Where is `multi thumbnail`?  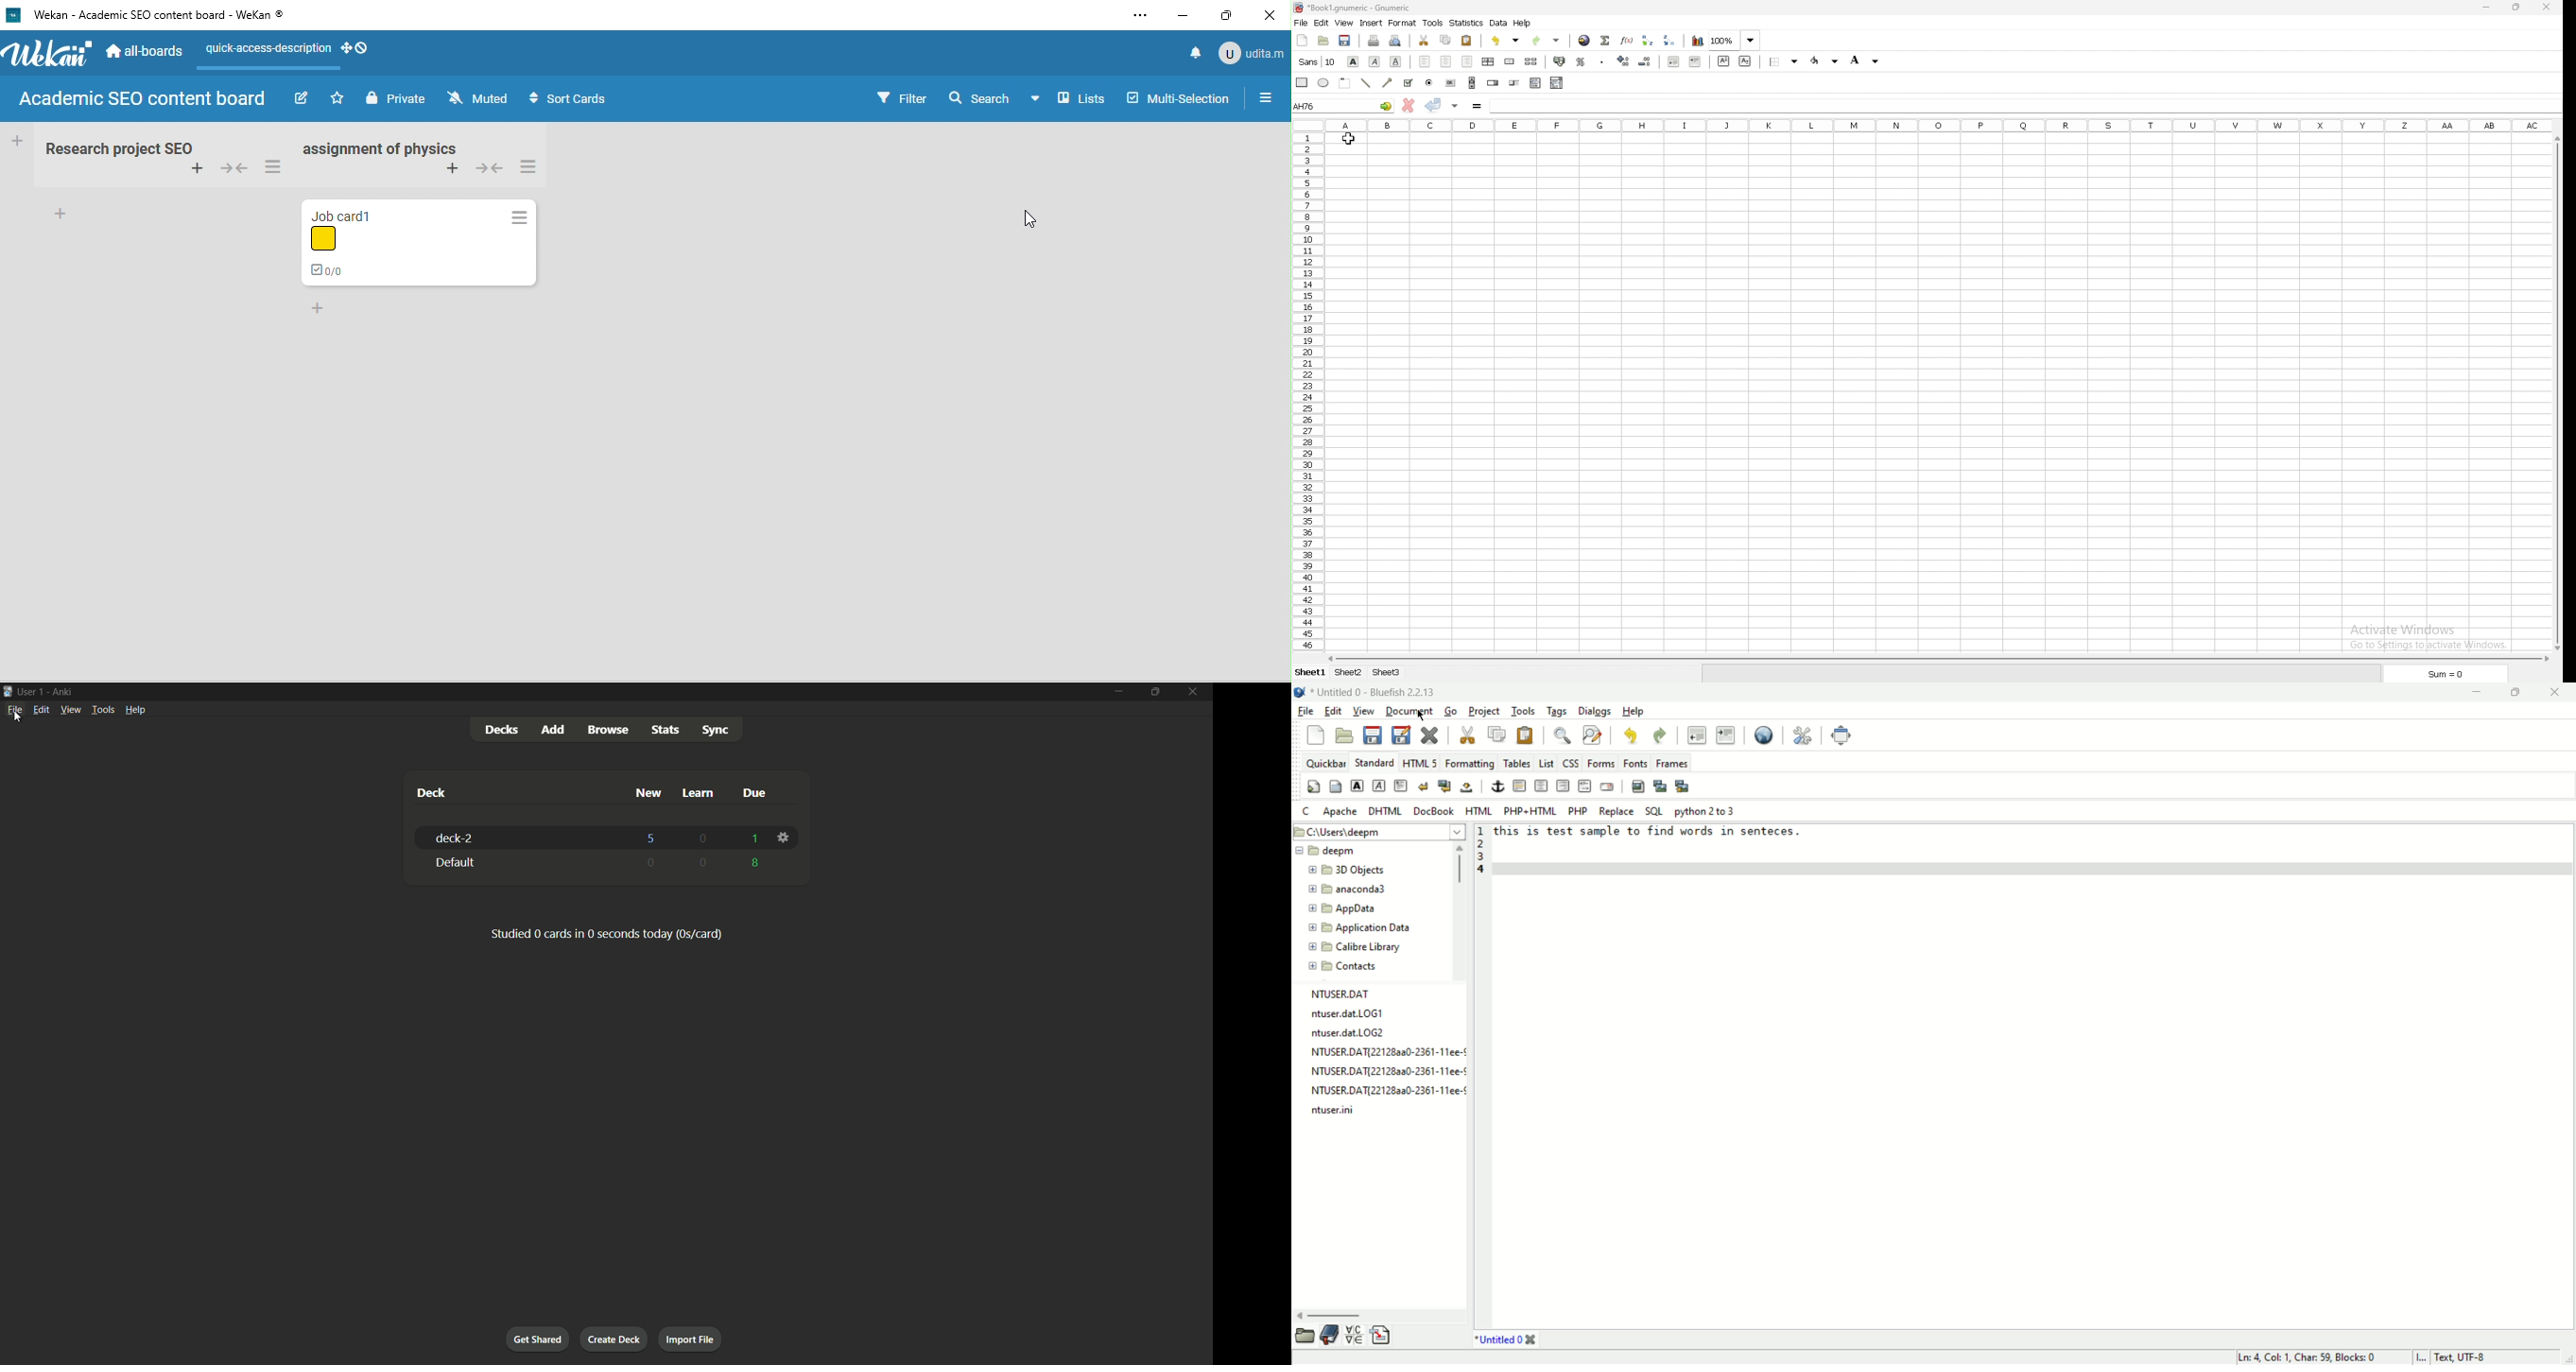 multi thumbnail is located at coordinates (1684, 786).